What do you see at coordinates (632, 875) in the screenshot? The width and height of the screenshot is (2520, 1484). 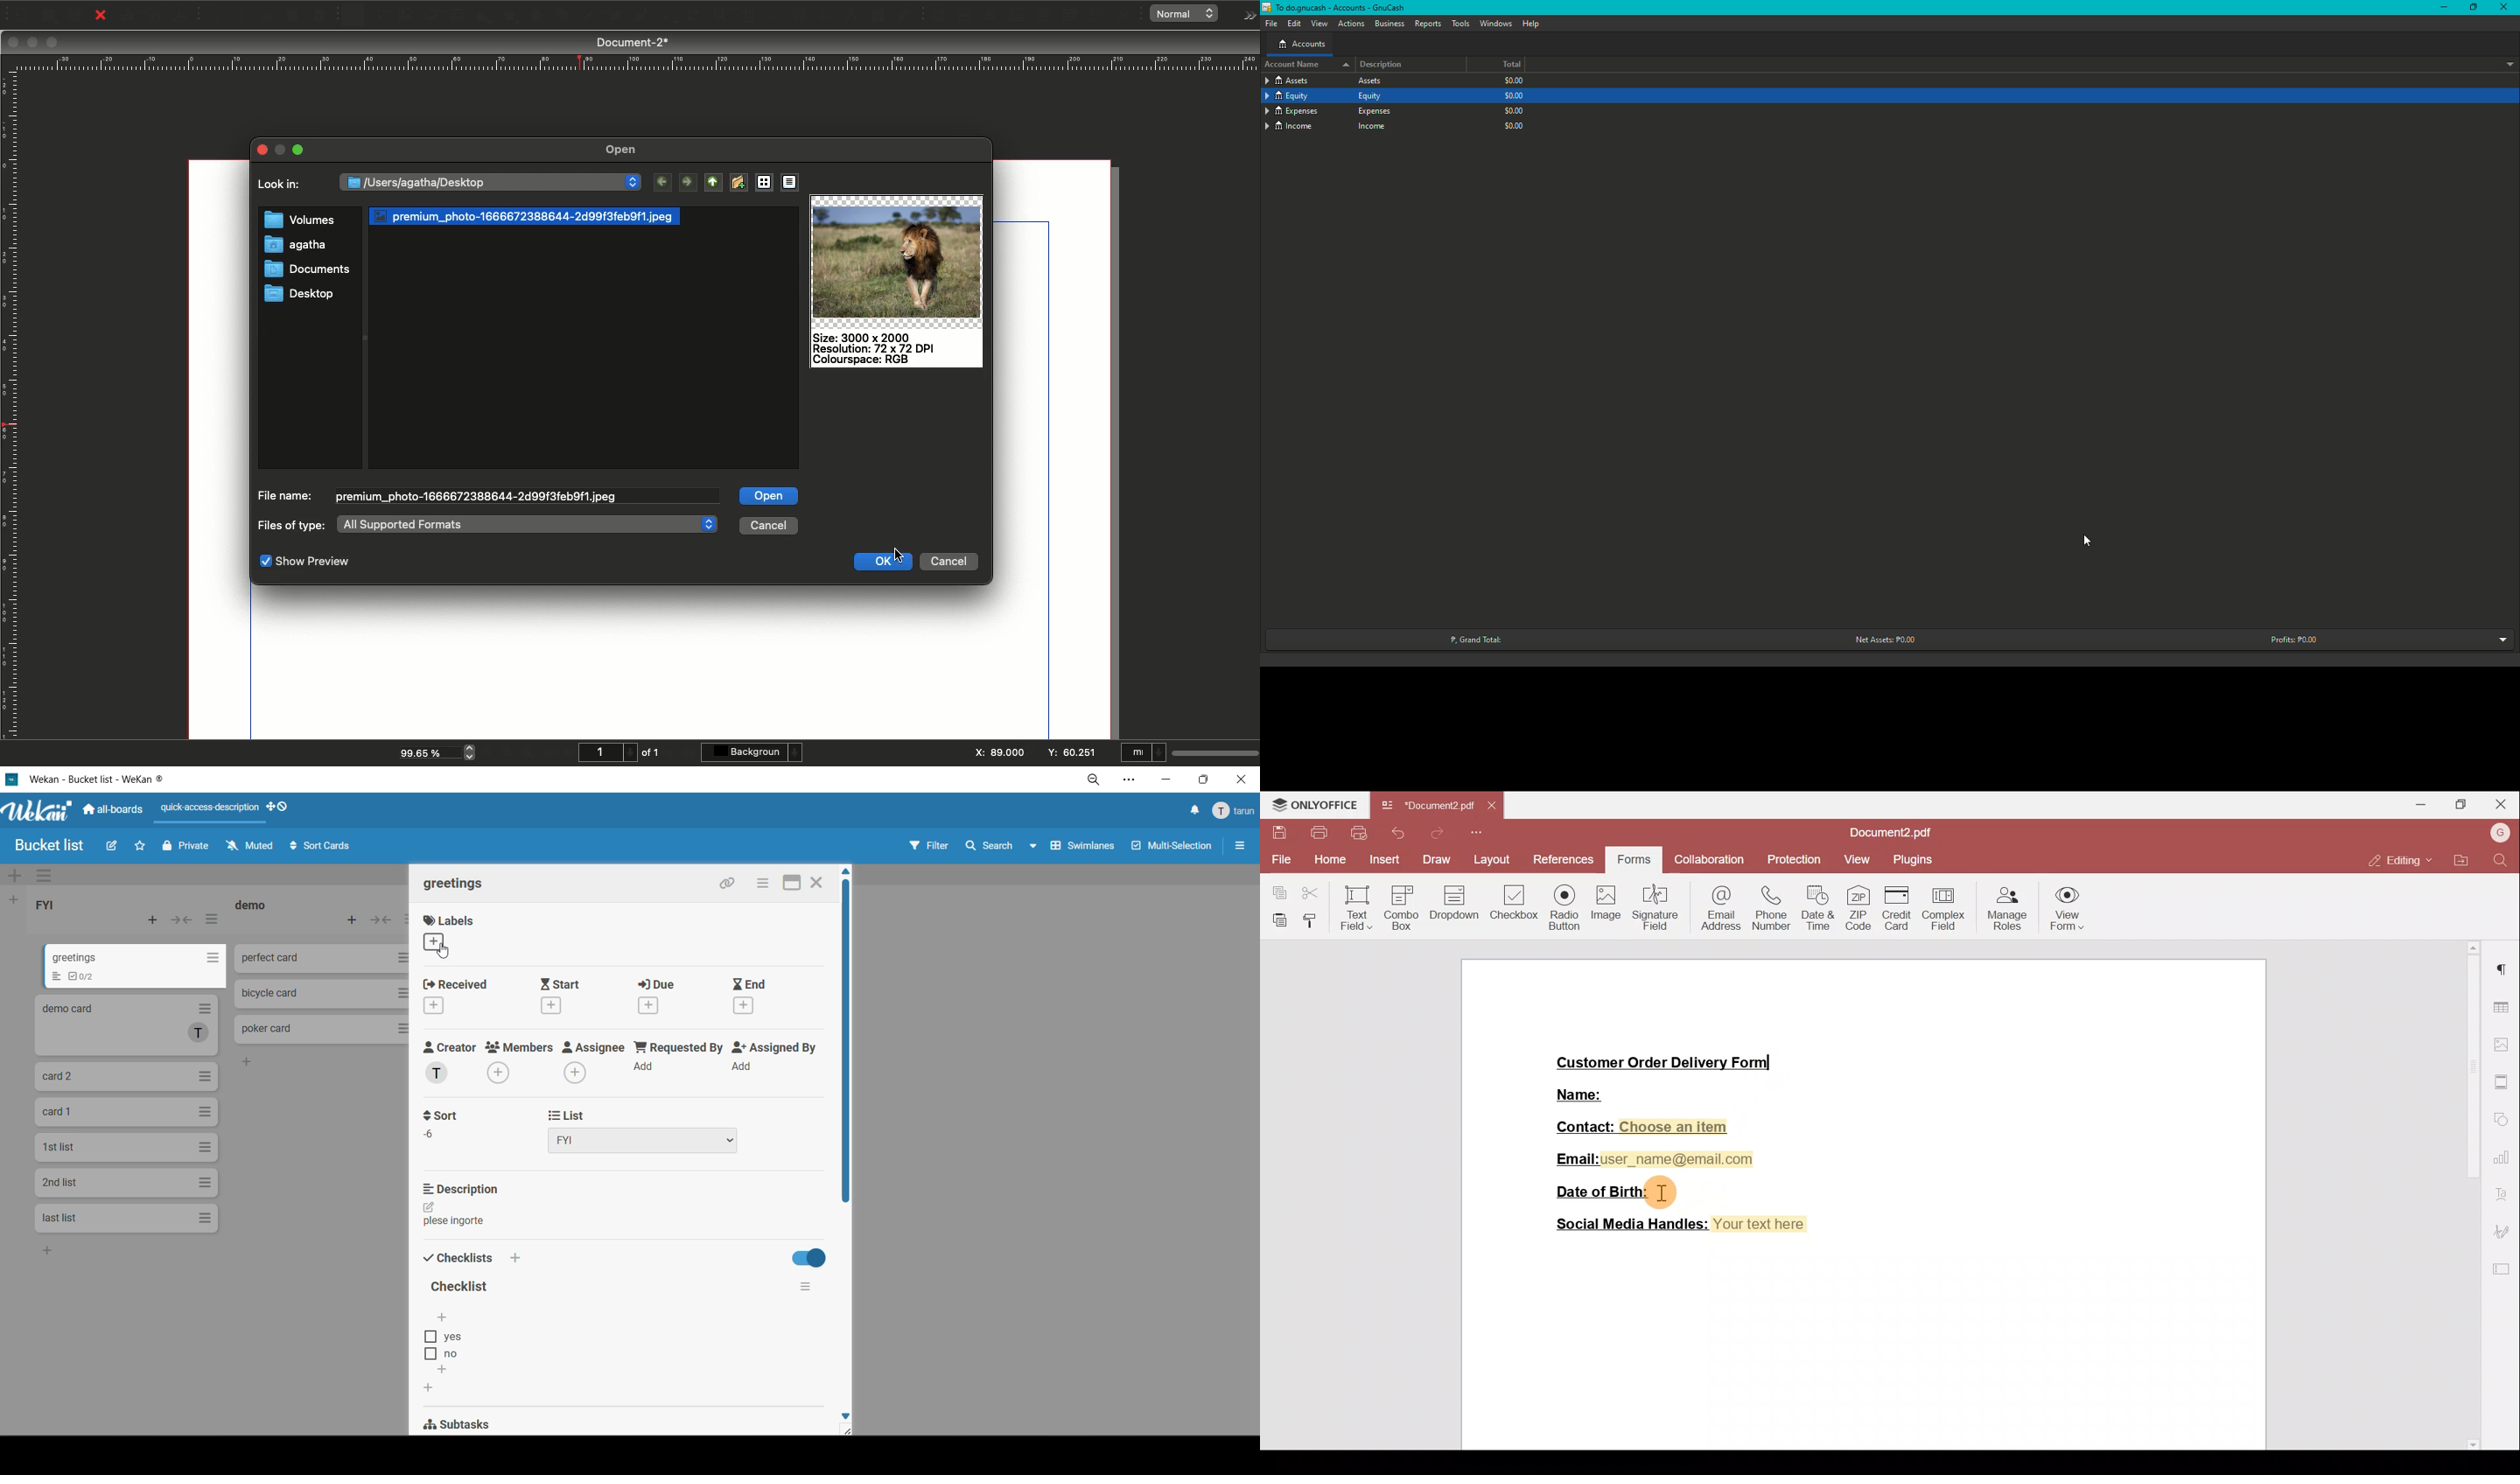 I see `swimlane title` at bounding box center [632, 875].